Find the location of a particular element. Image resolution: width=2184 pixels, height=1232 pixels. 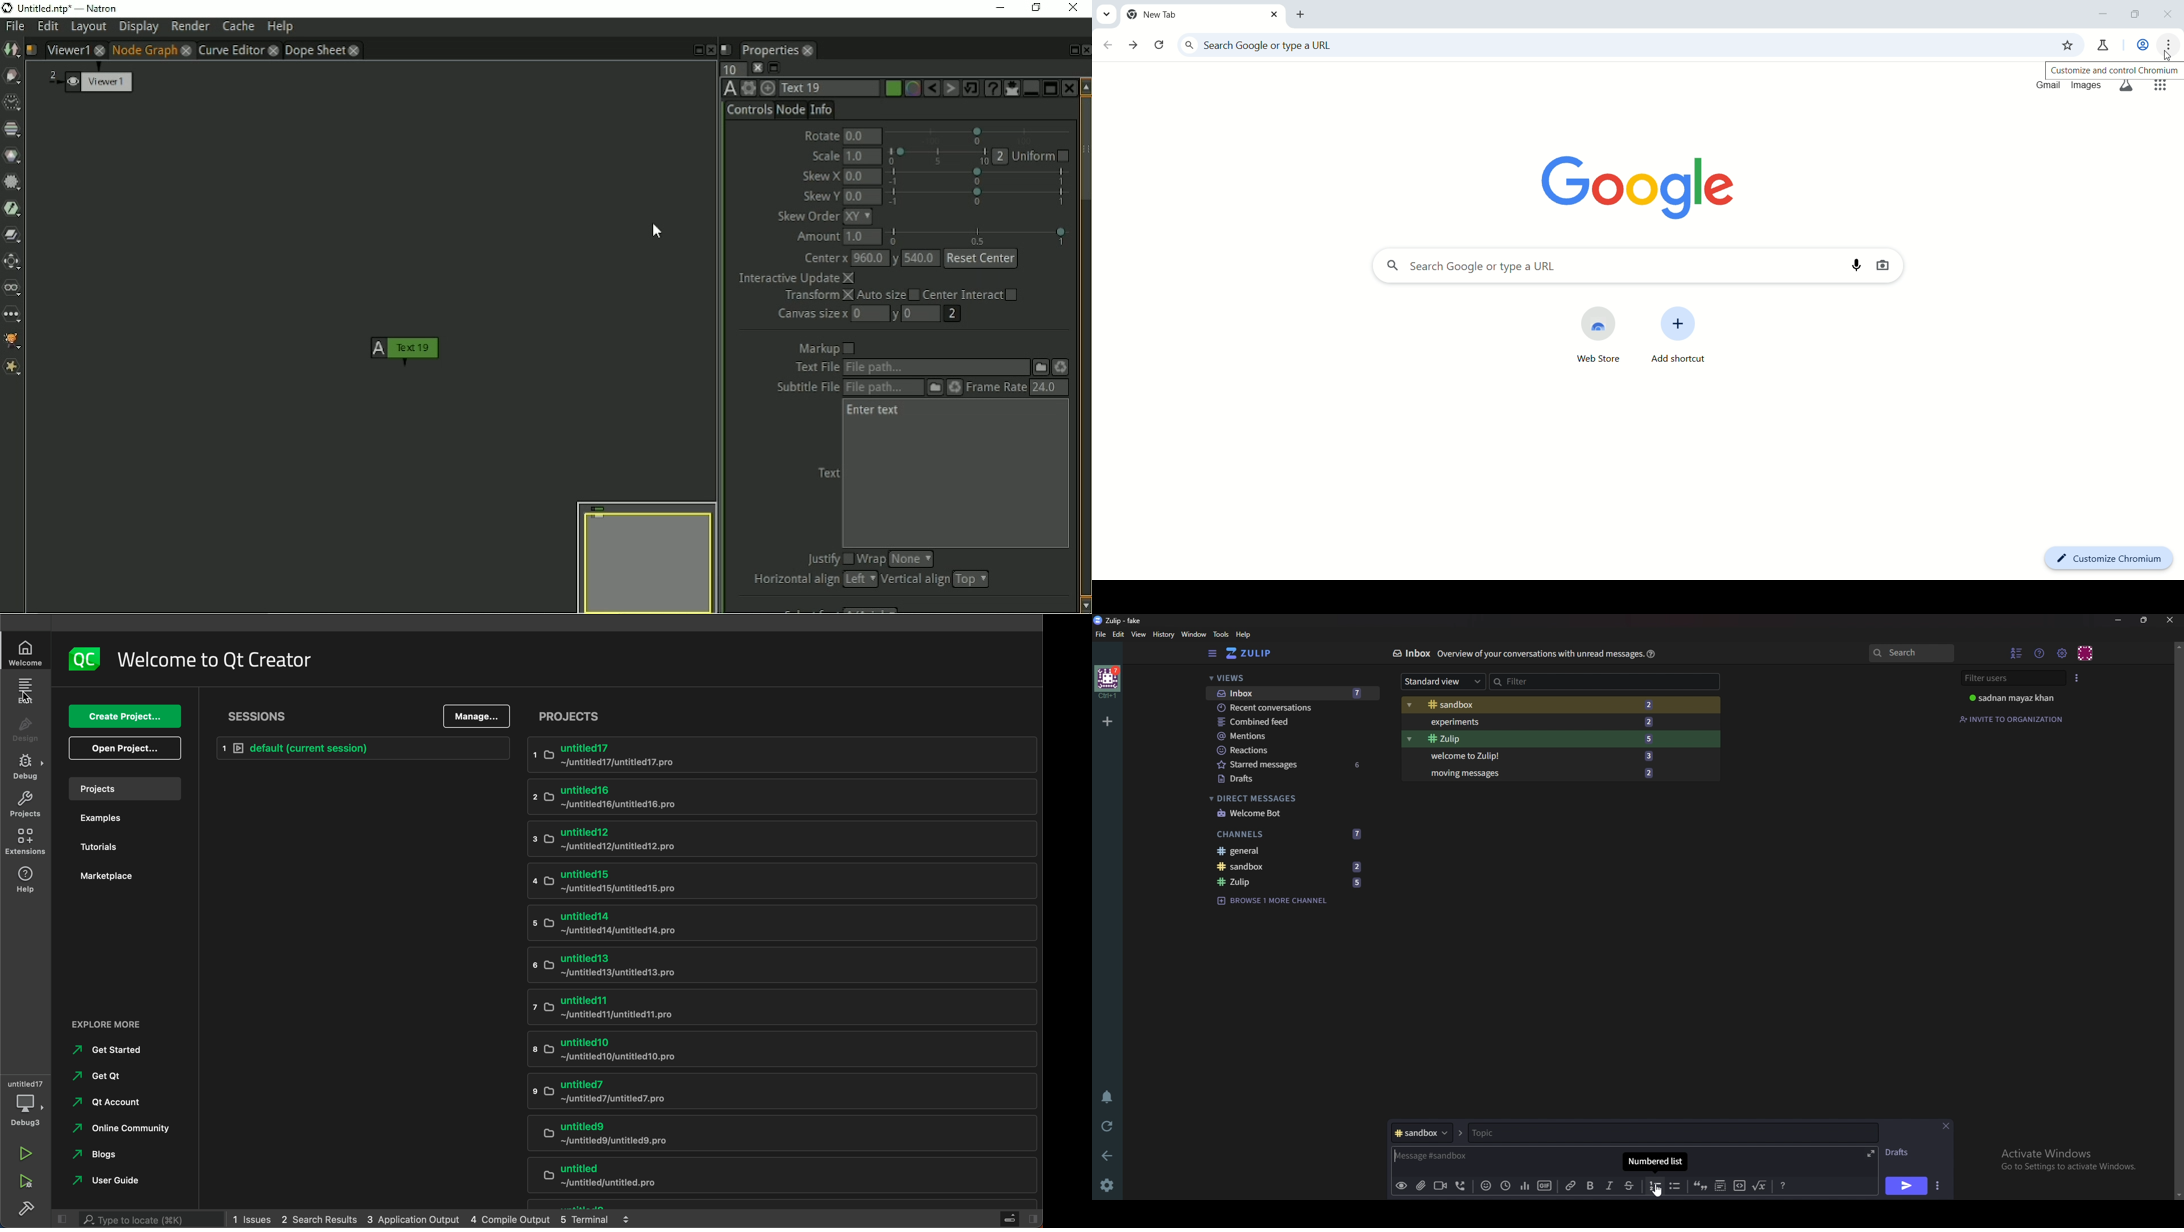

google is located at coordinates (1645, 184).